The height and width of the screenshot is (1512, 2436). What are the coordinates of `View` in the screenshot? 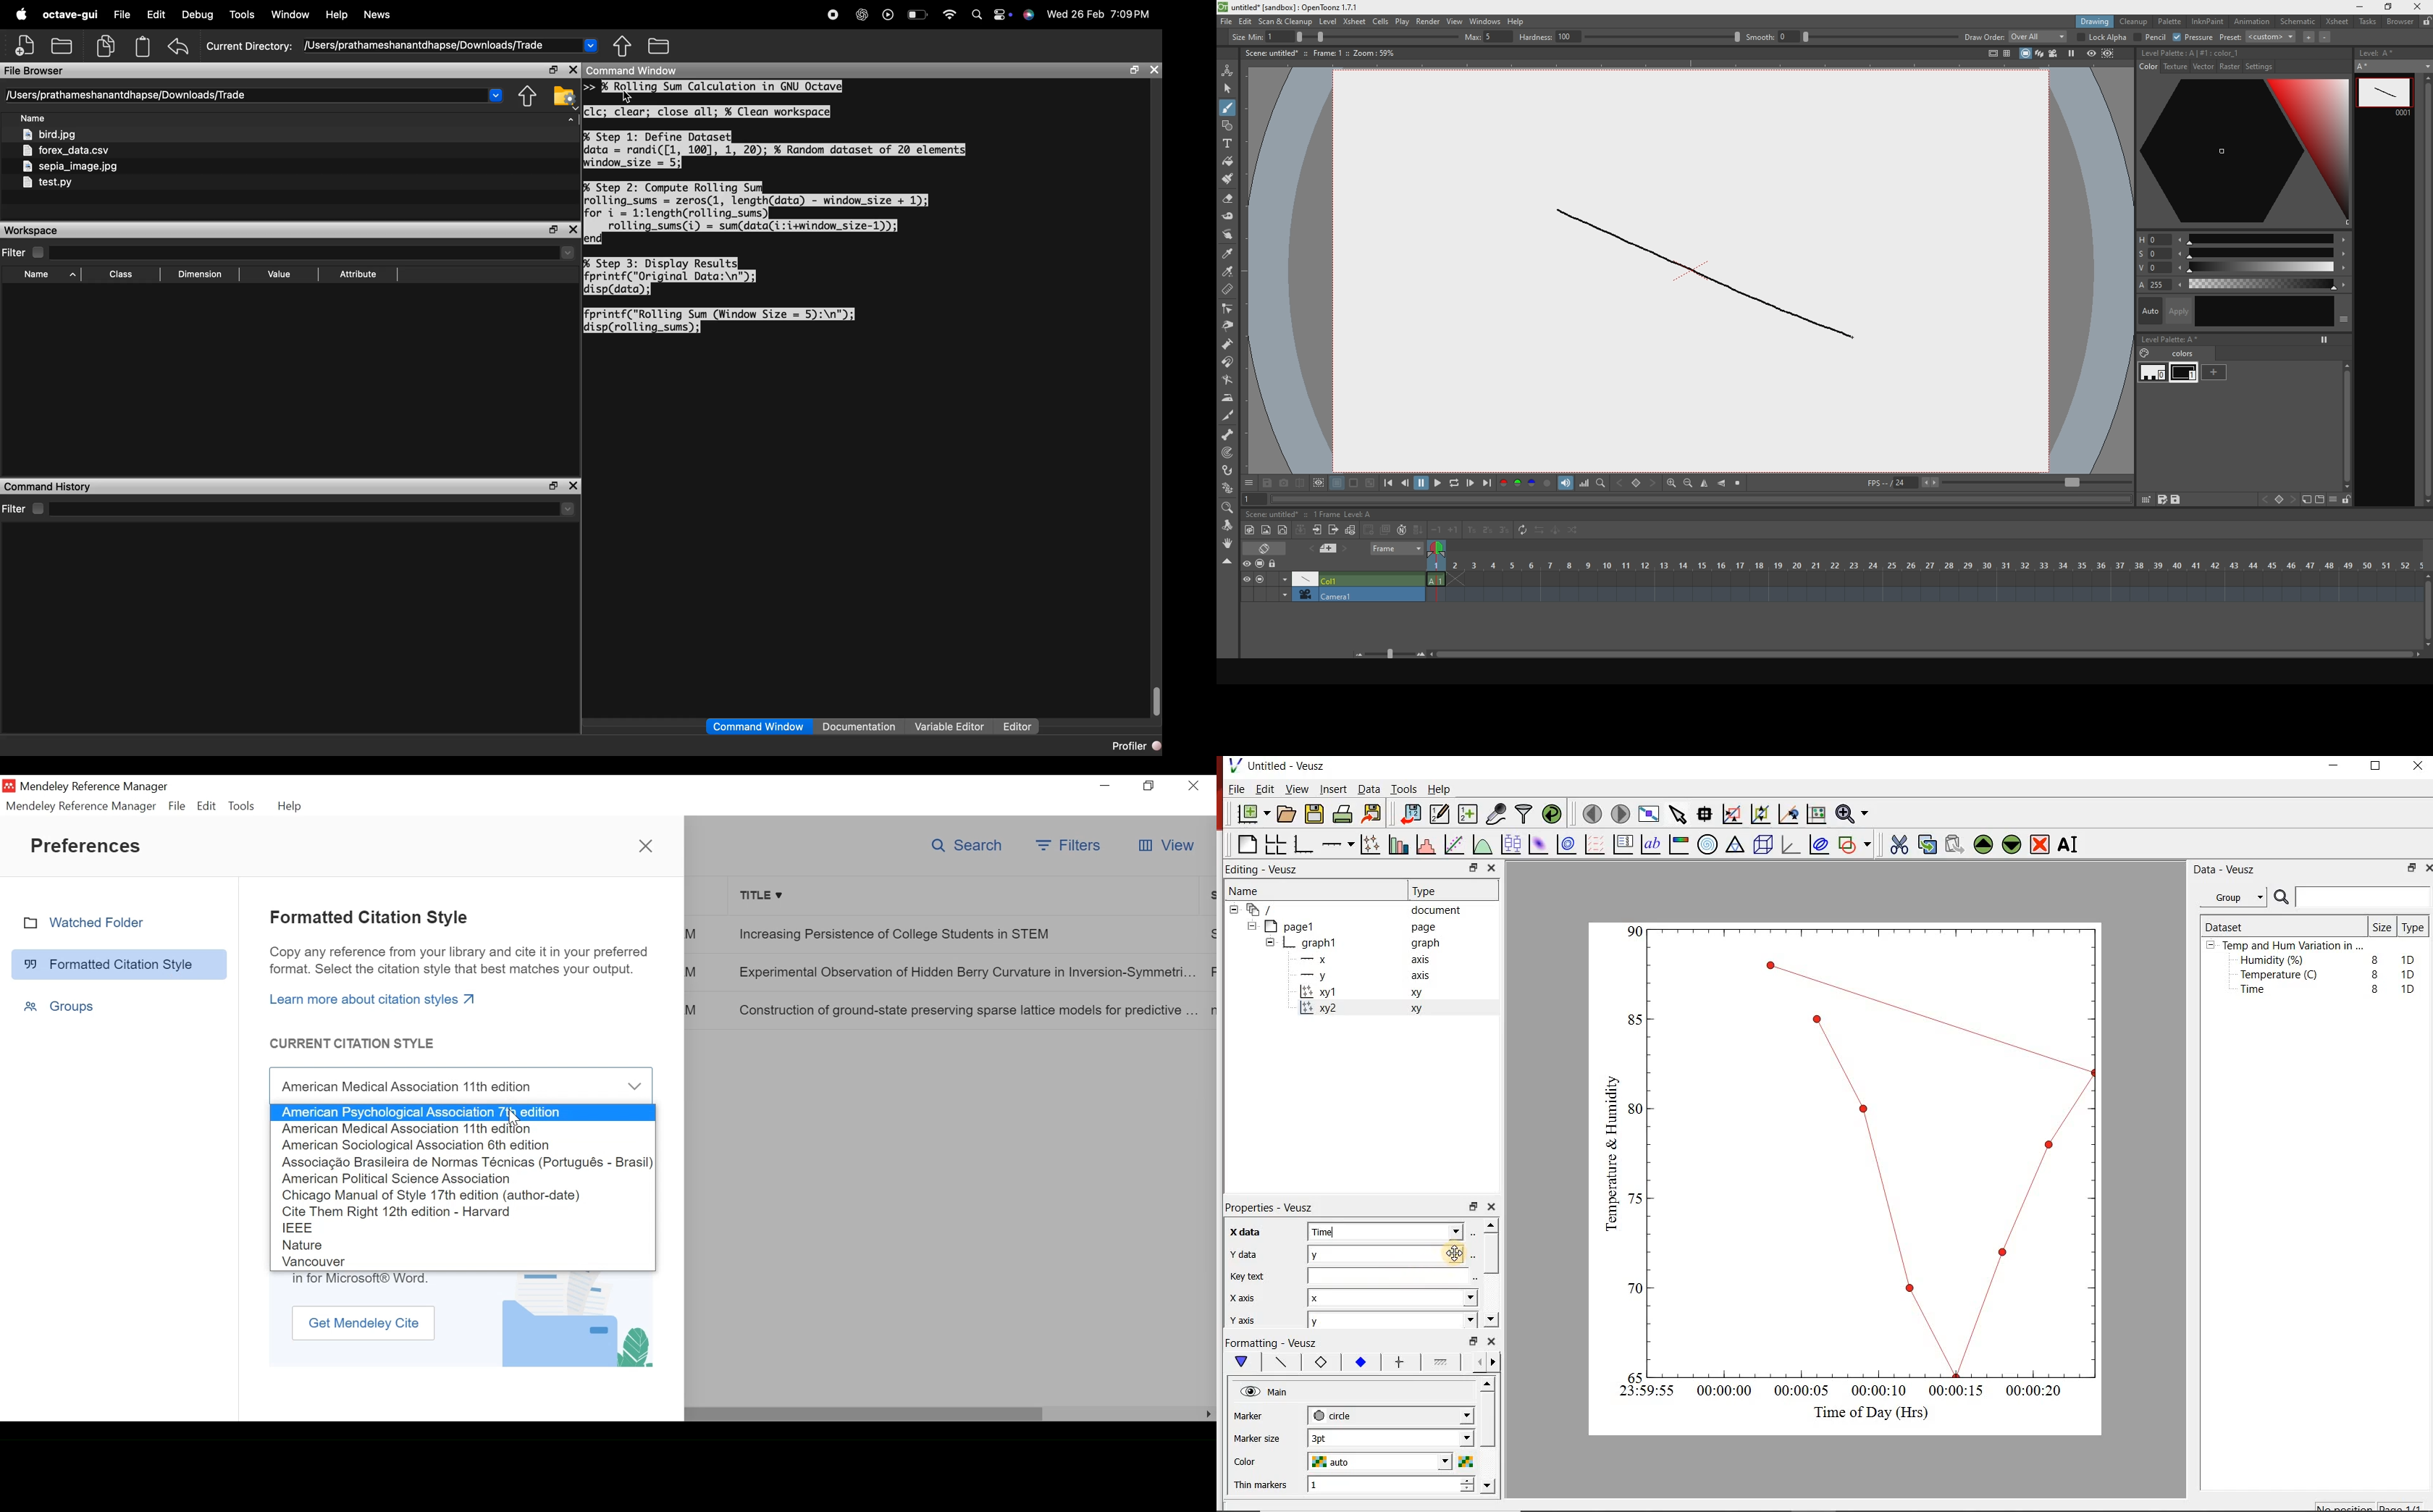 It's located at (1166, 846).